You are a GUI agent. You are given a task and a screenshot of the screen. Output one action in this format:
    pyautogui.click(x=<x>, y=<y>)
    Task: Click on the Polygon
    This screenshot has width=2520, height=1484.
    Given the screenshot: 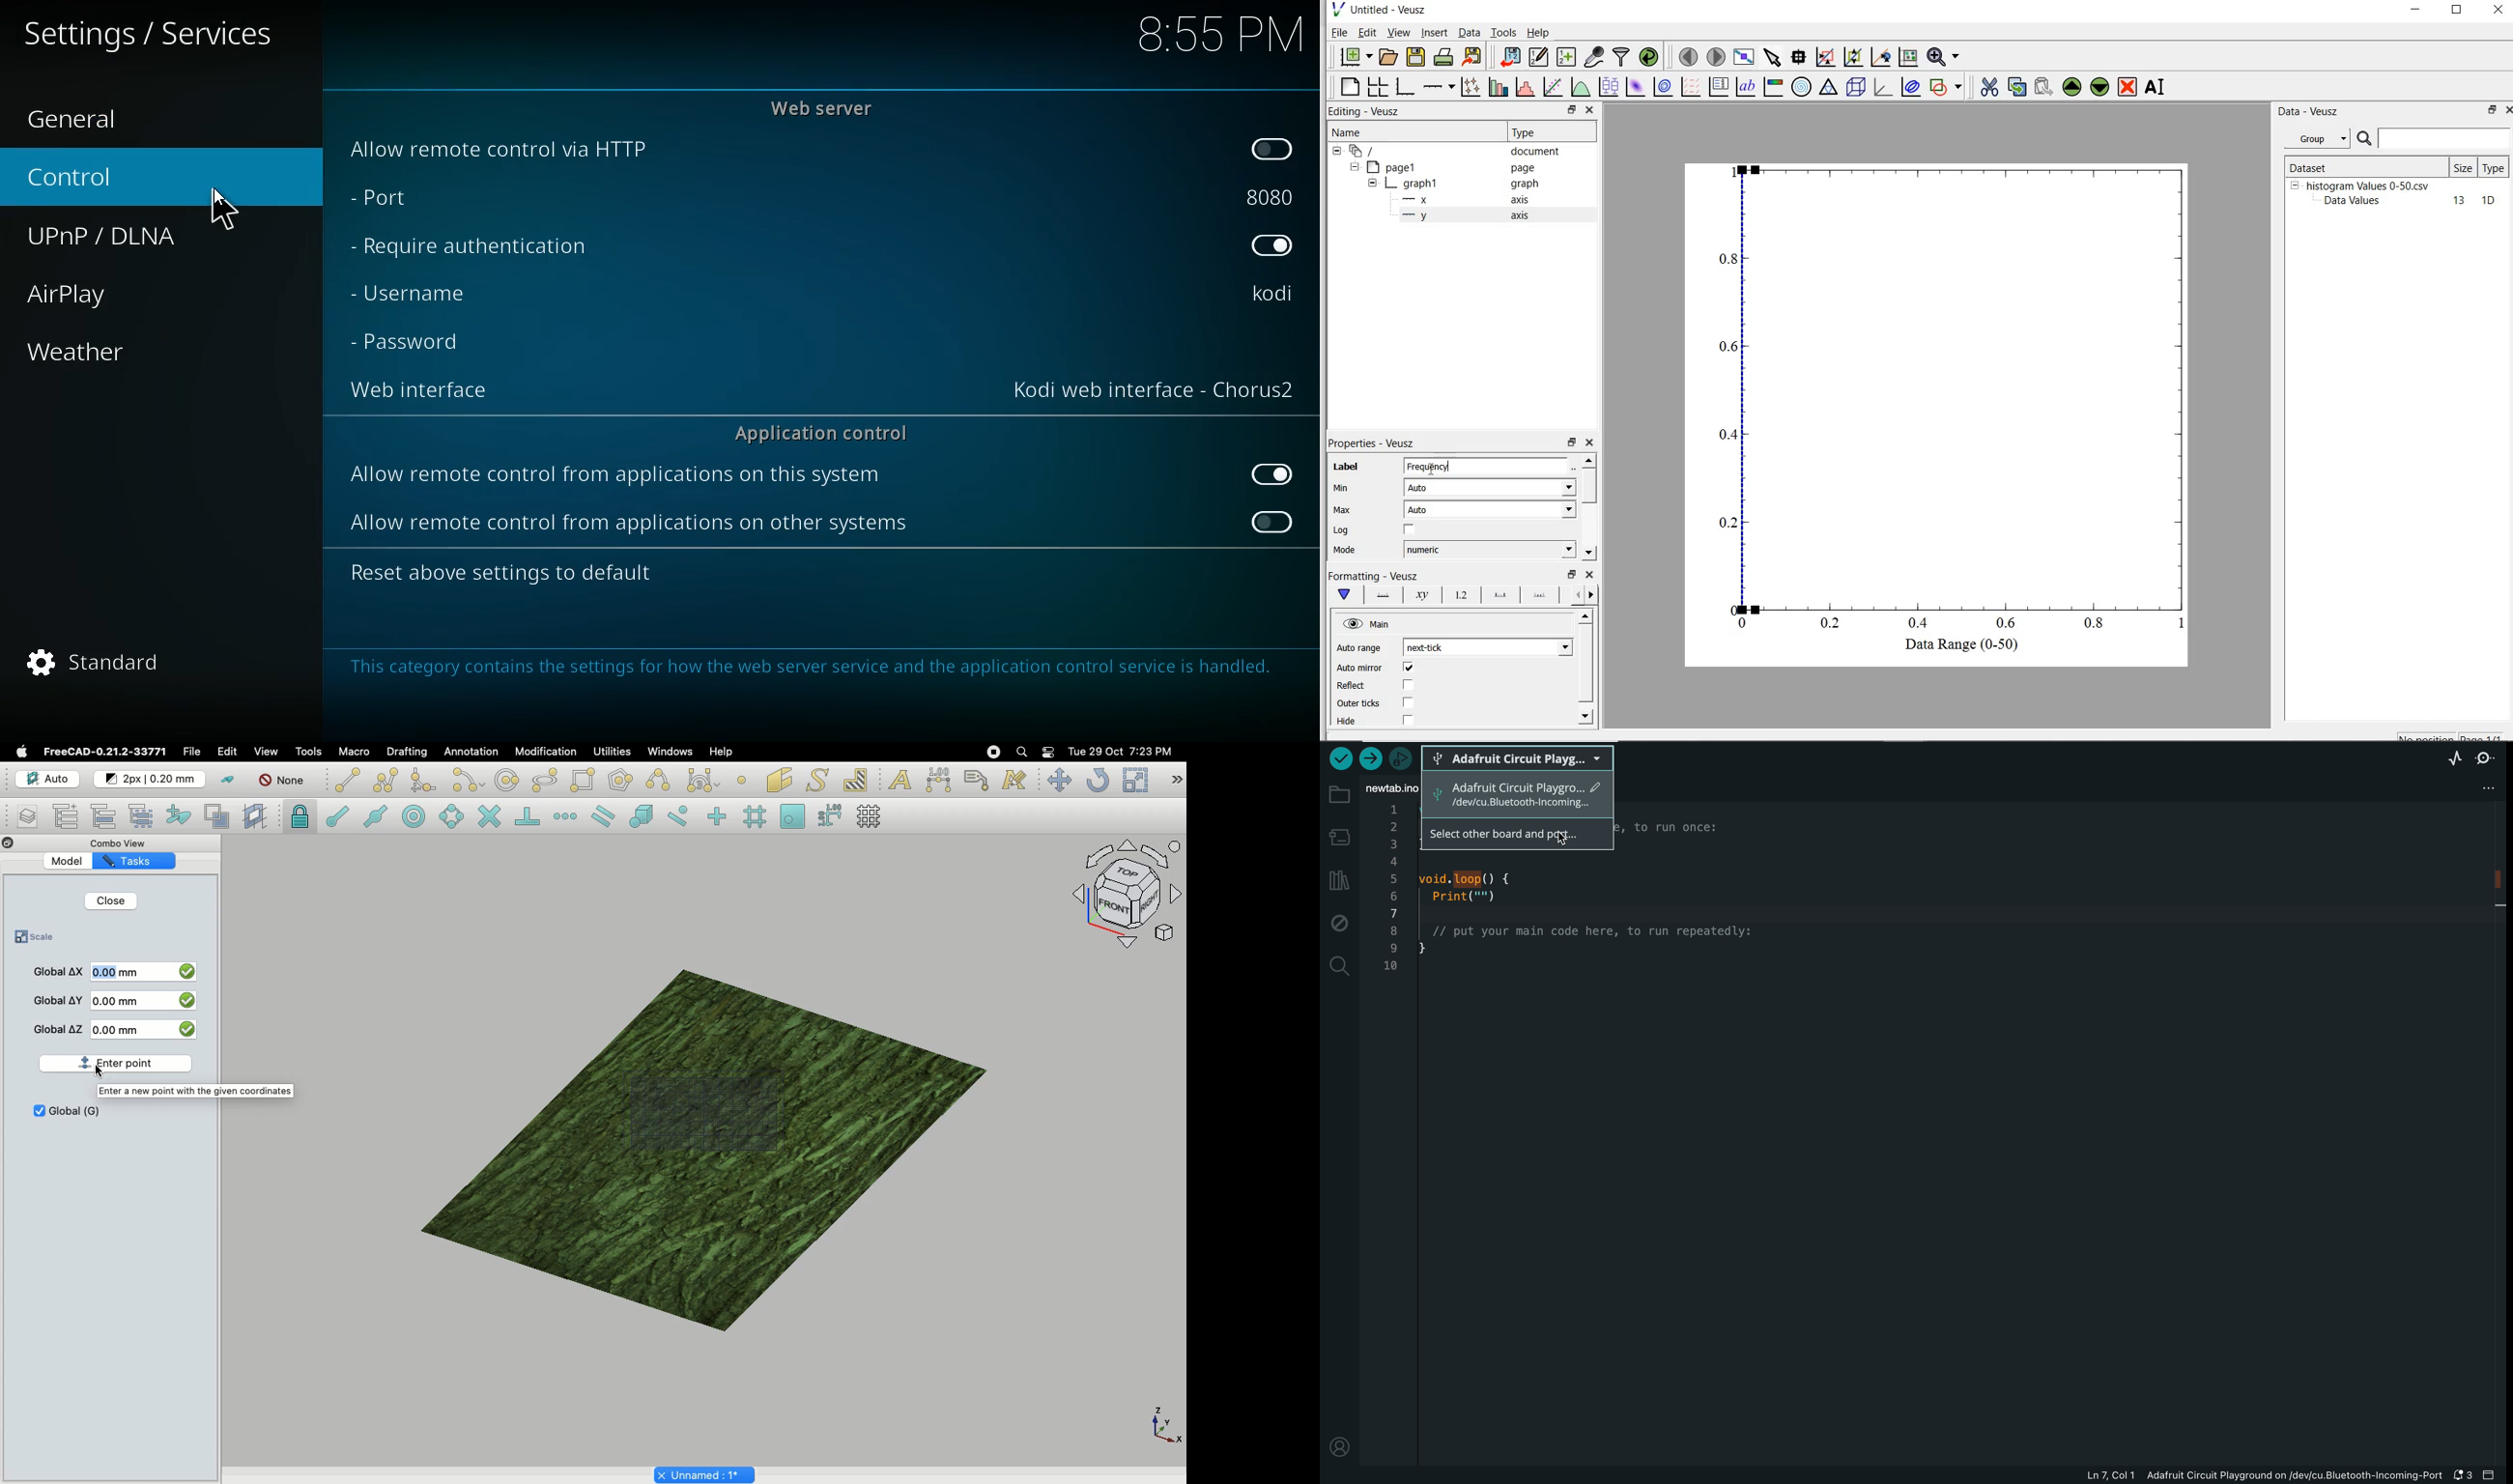 What is the action you would take?
    pyautogui.click(x=619, y=781)
    